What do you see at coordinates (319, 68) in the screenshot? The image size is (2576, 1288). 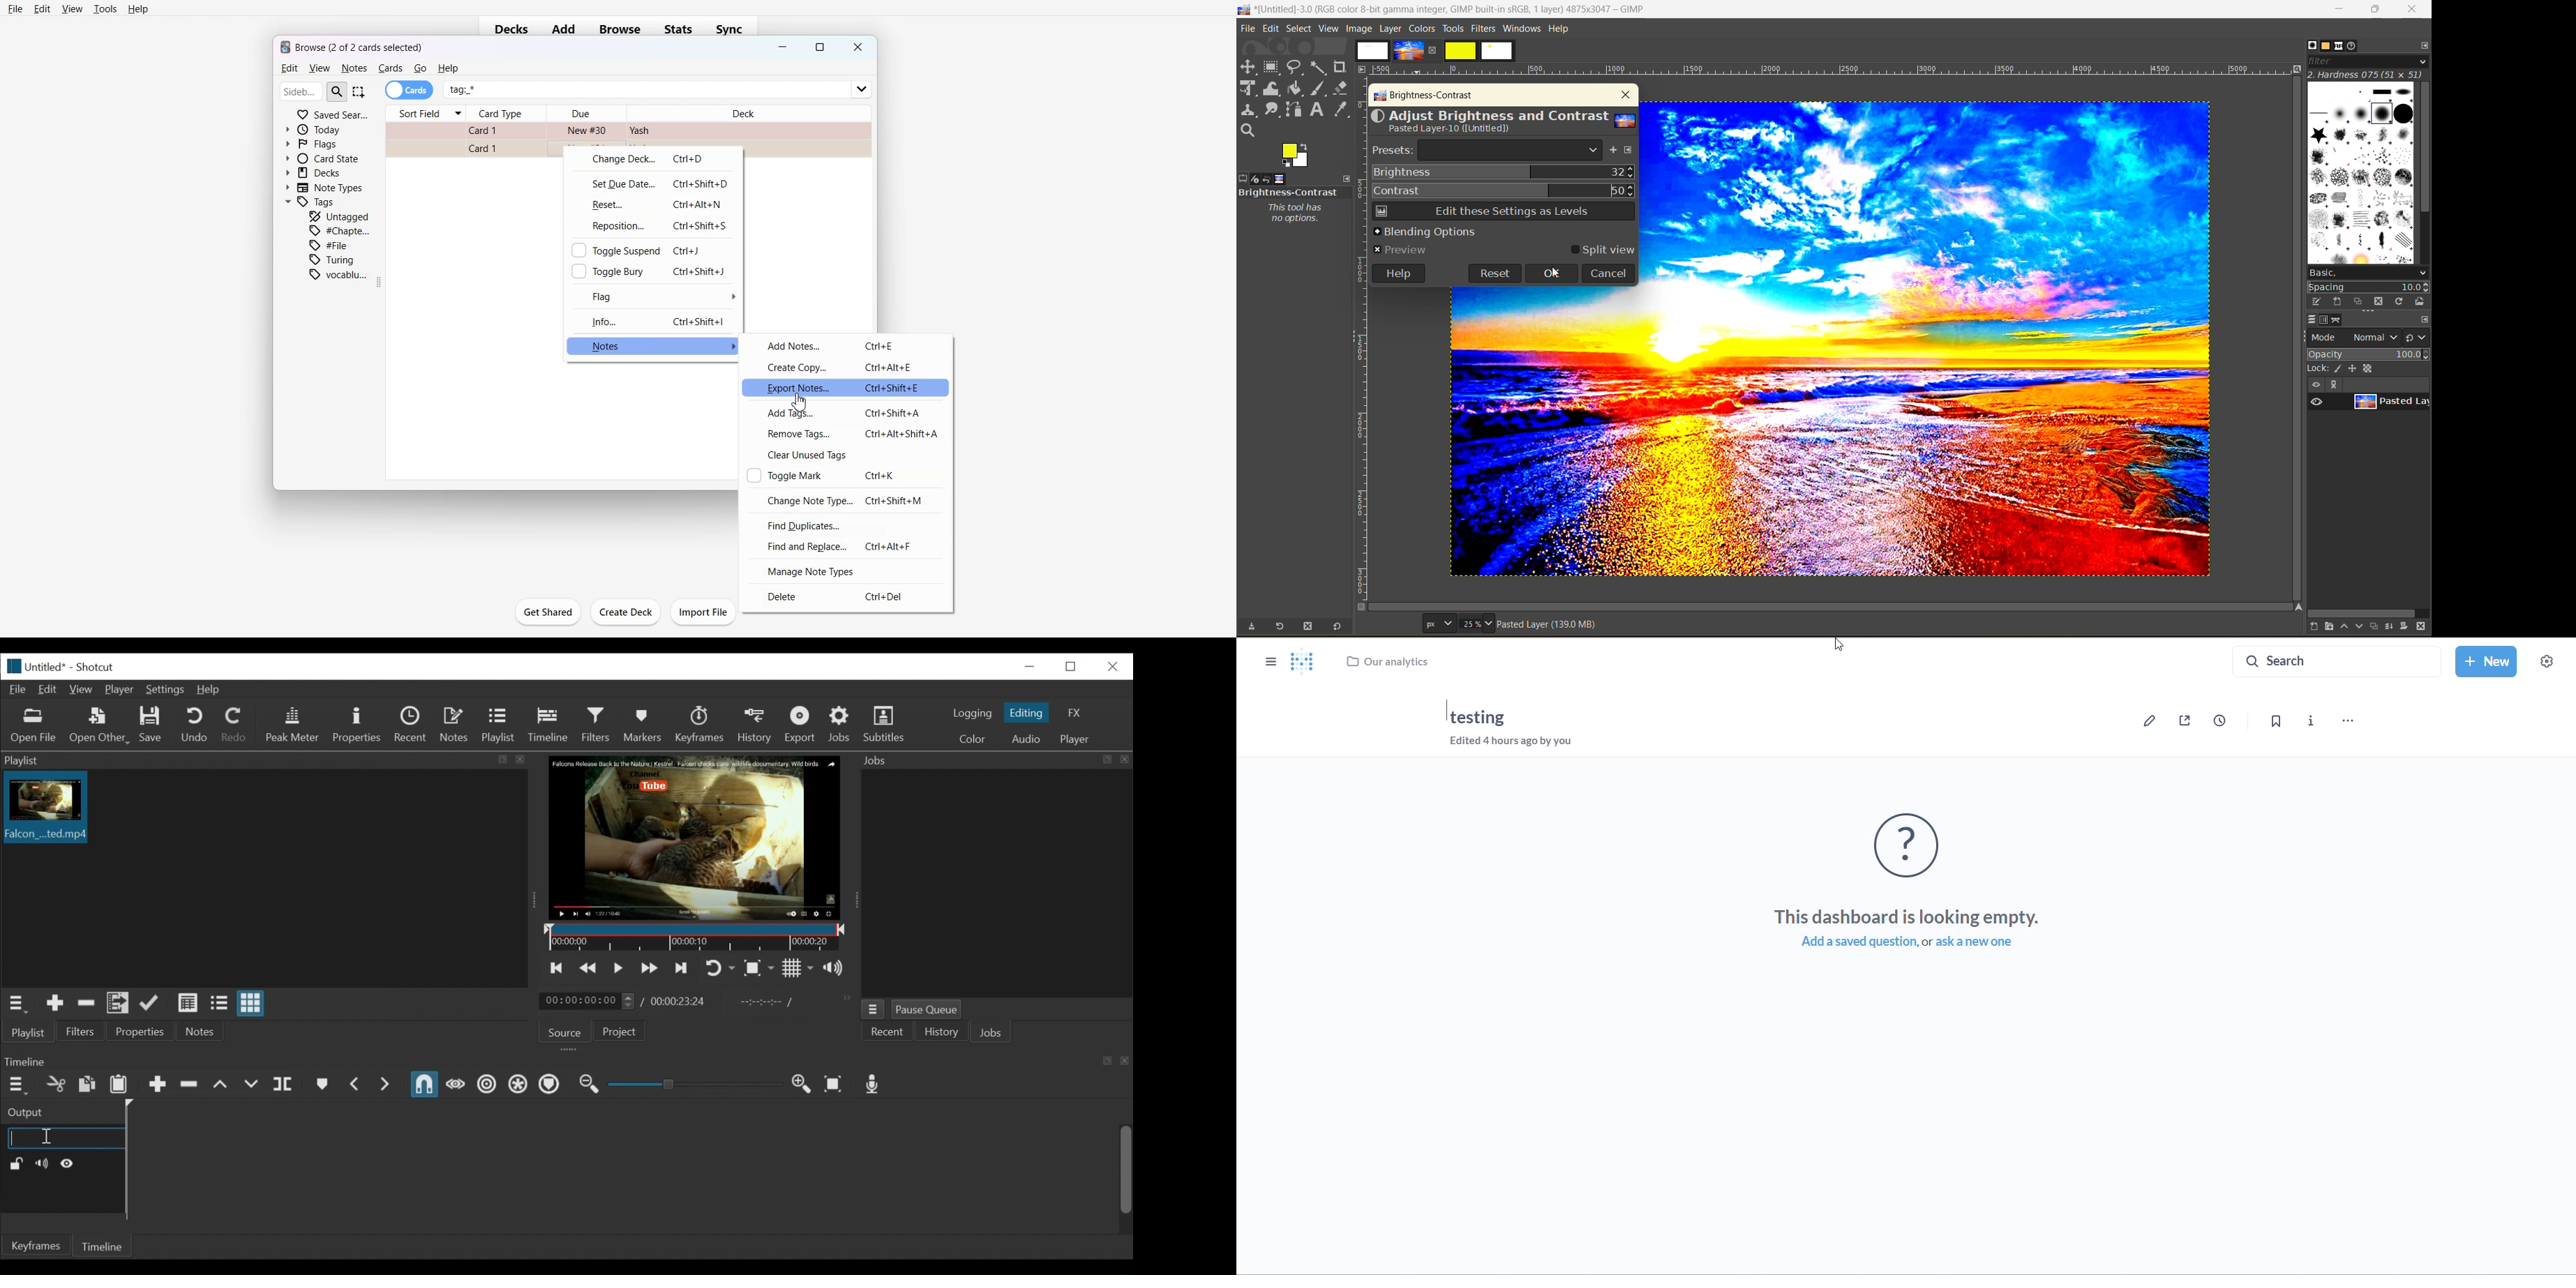 I see `View` at bounding box center [319, 68].